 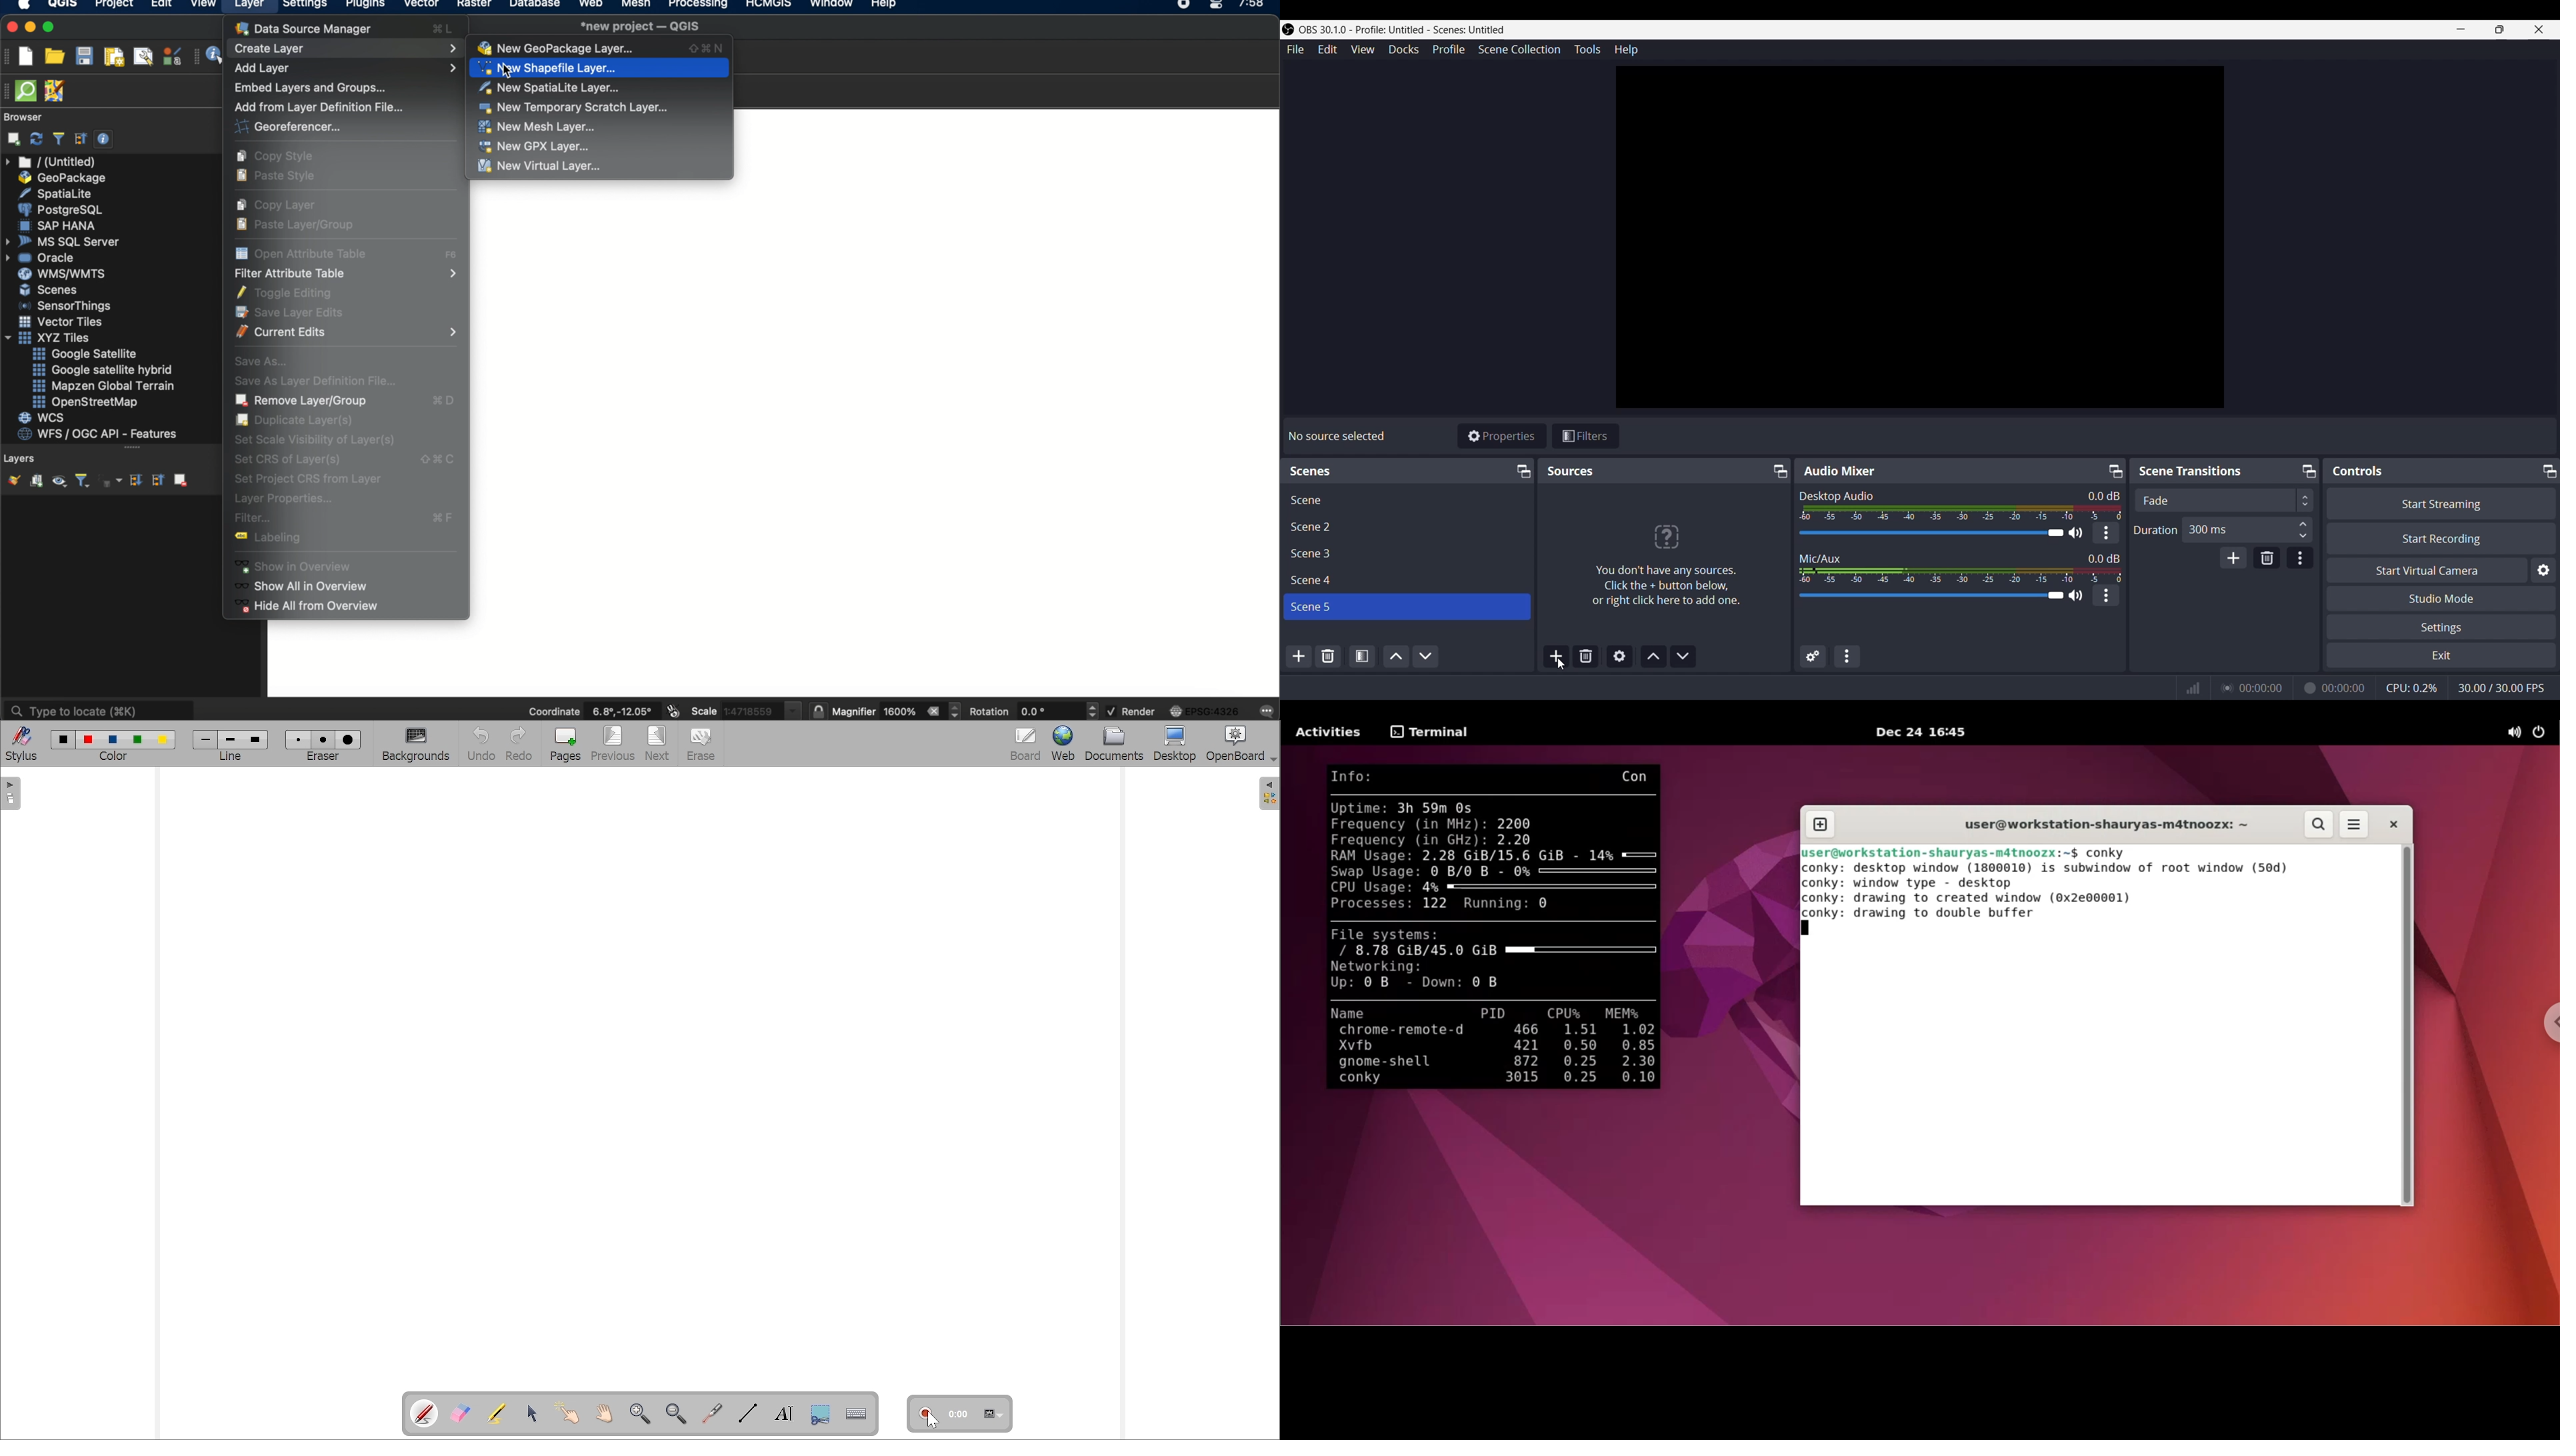 What do you see at coordinates (306, 585) in the screenshot?
I see `show all in overview` at bounding box center [306, 585].